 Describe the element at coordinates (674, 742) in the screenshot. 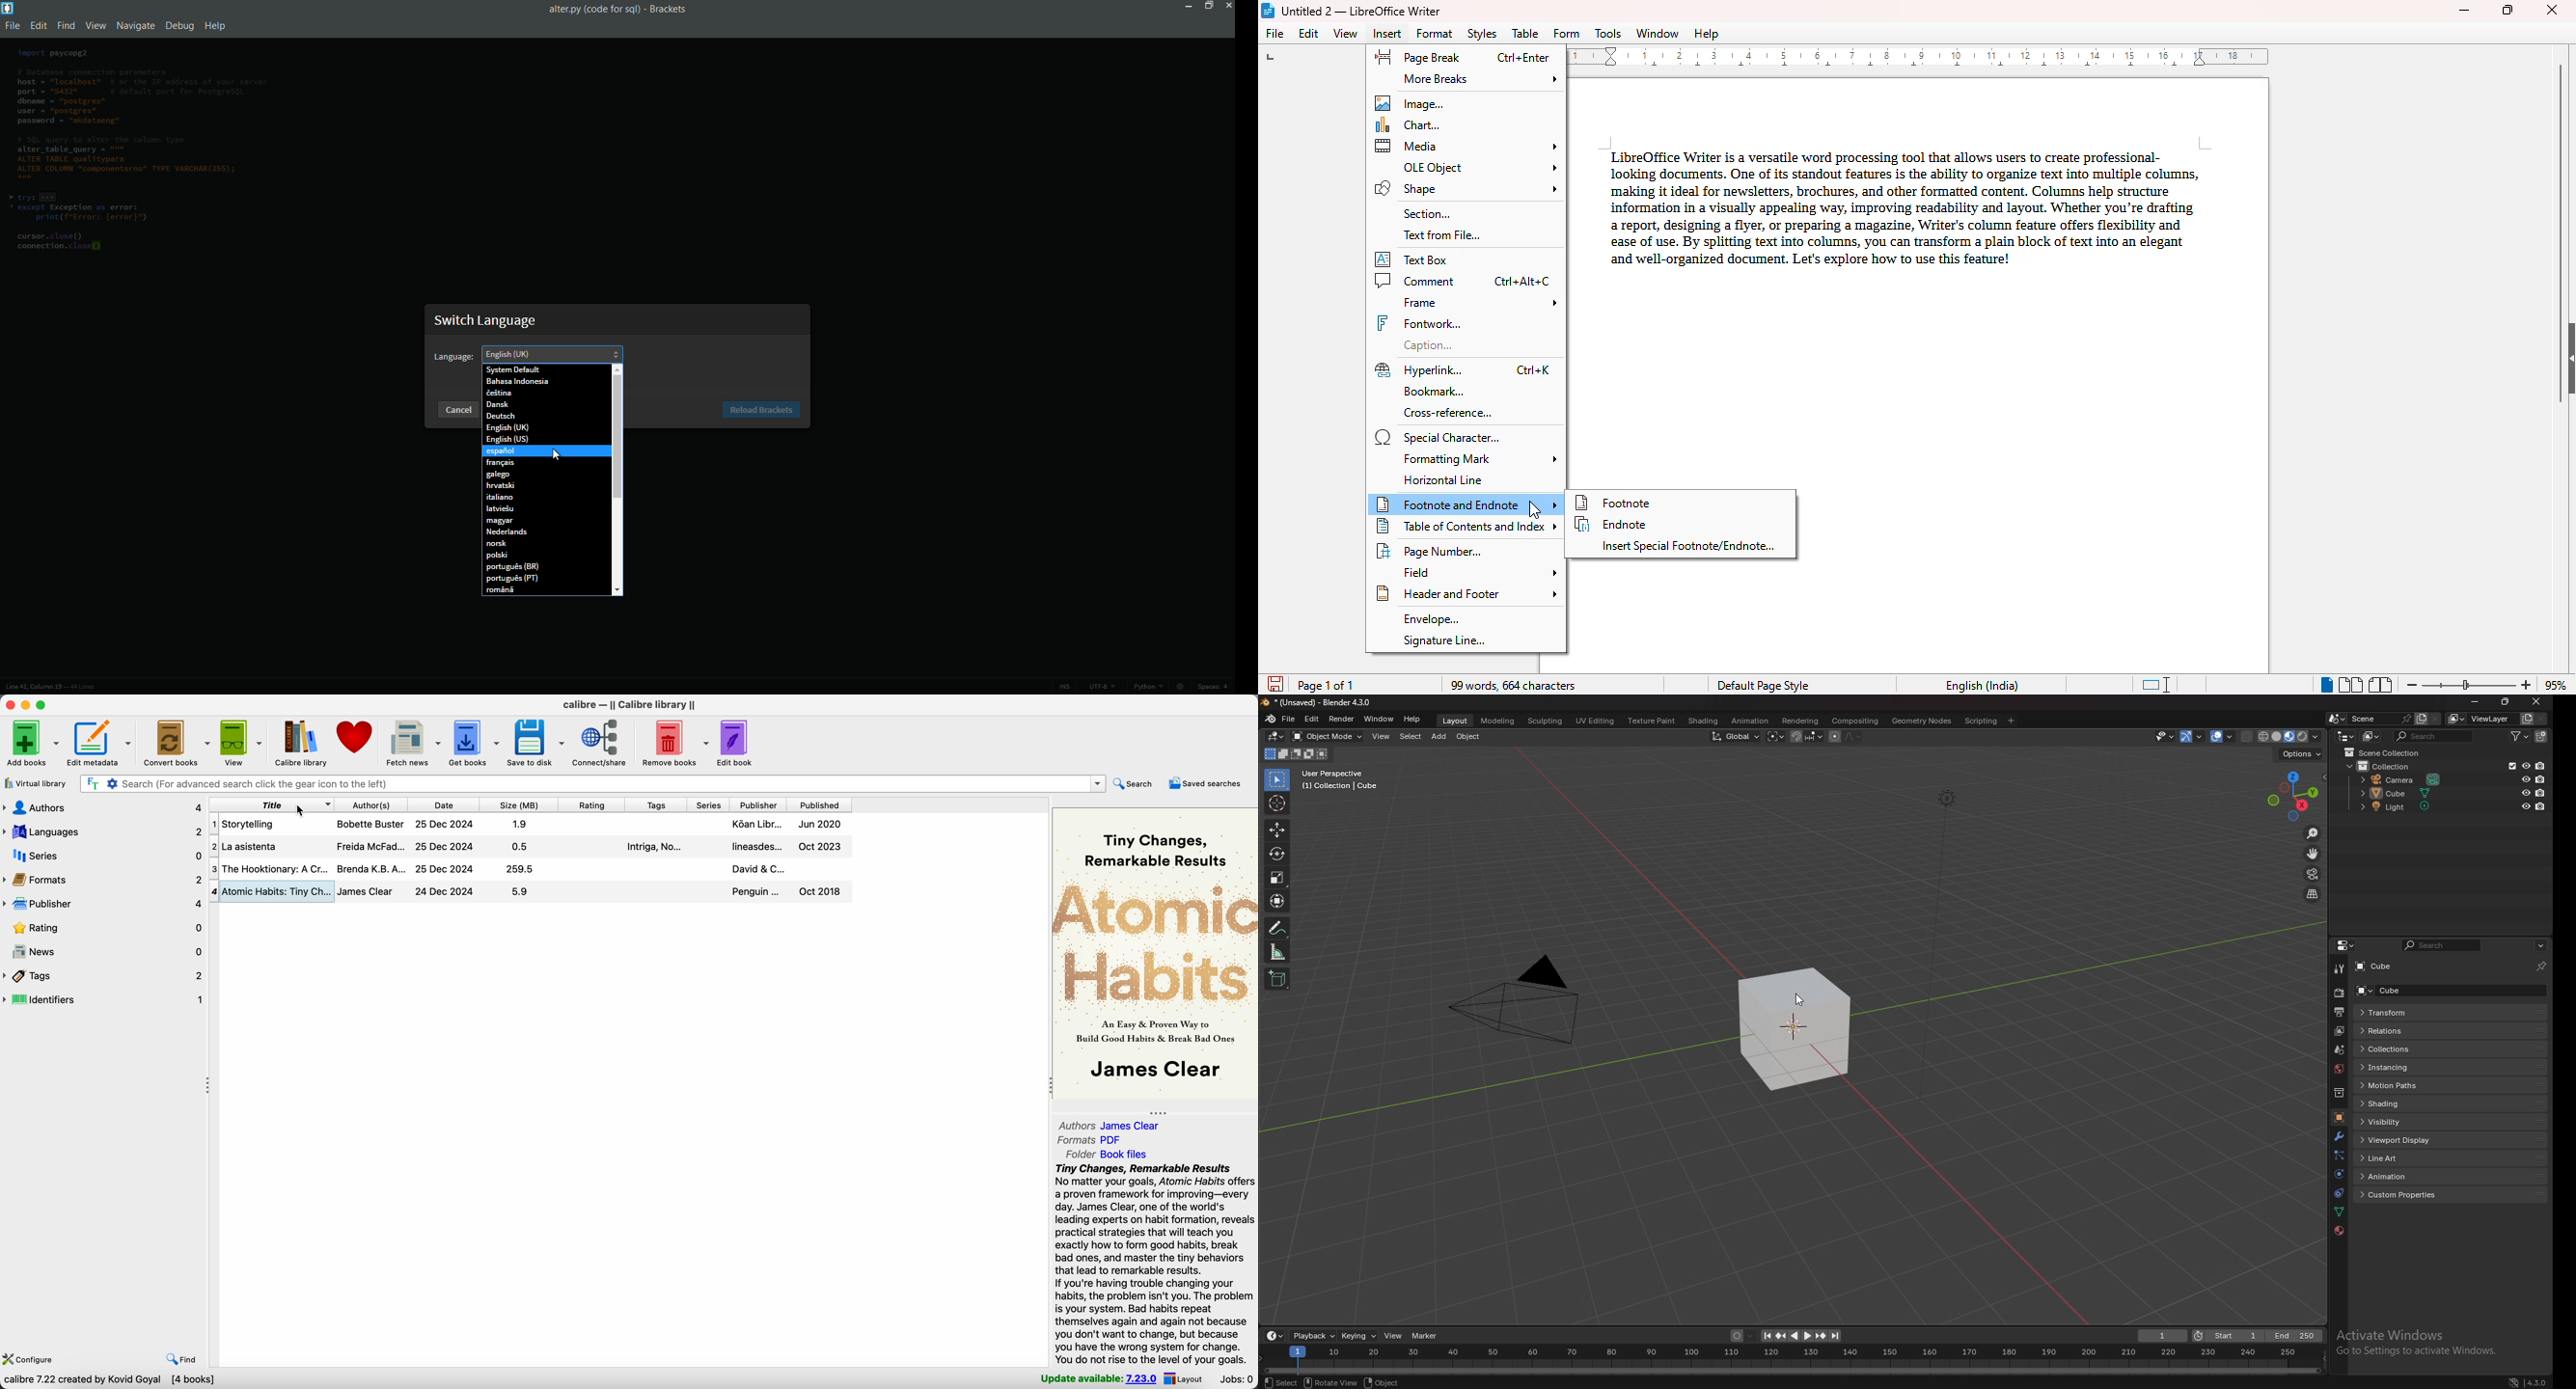

I see `remove books` at that location.